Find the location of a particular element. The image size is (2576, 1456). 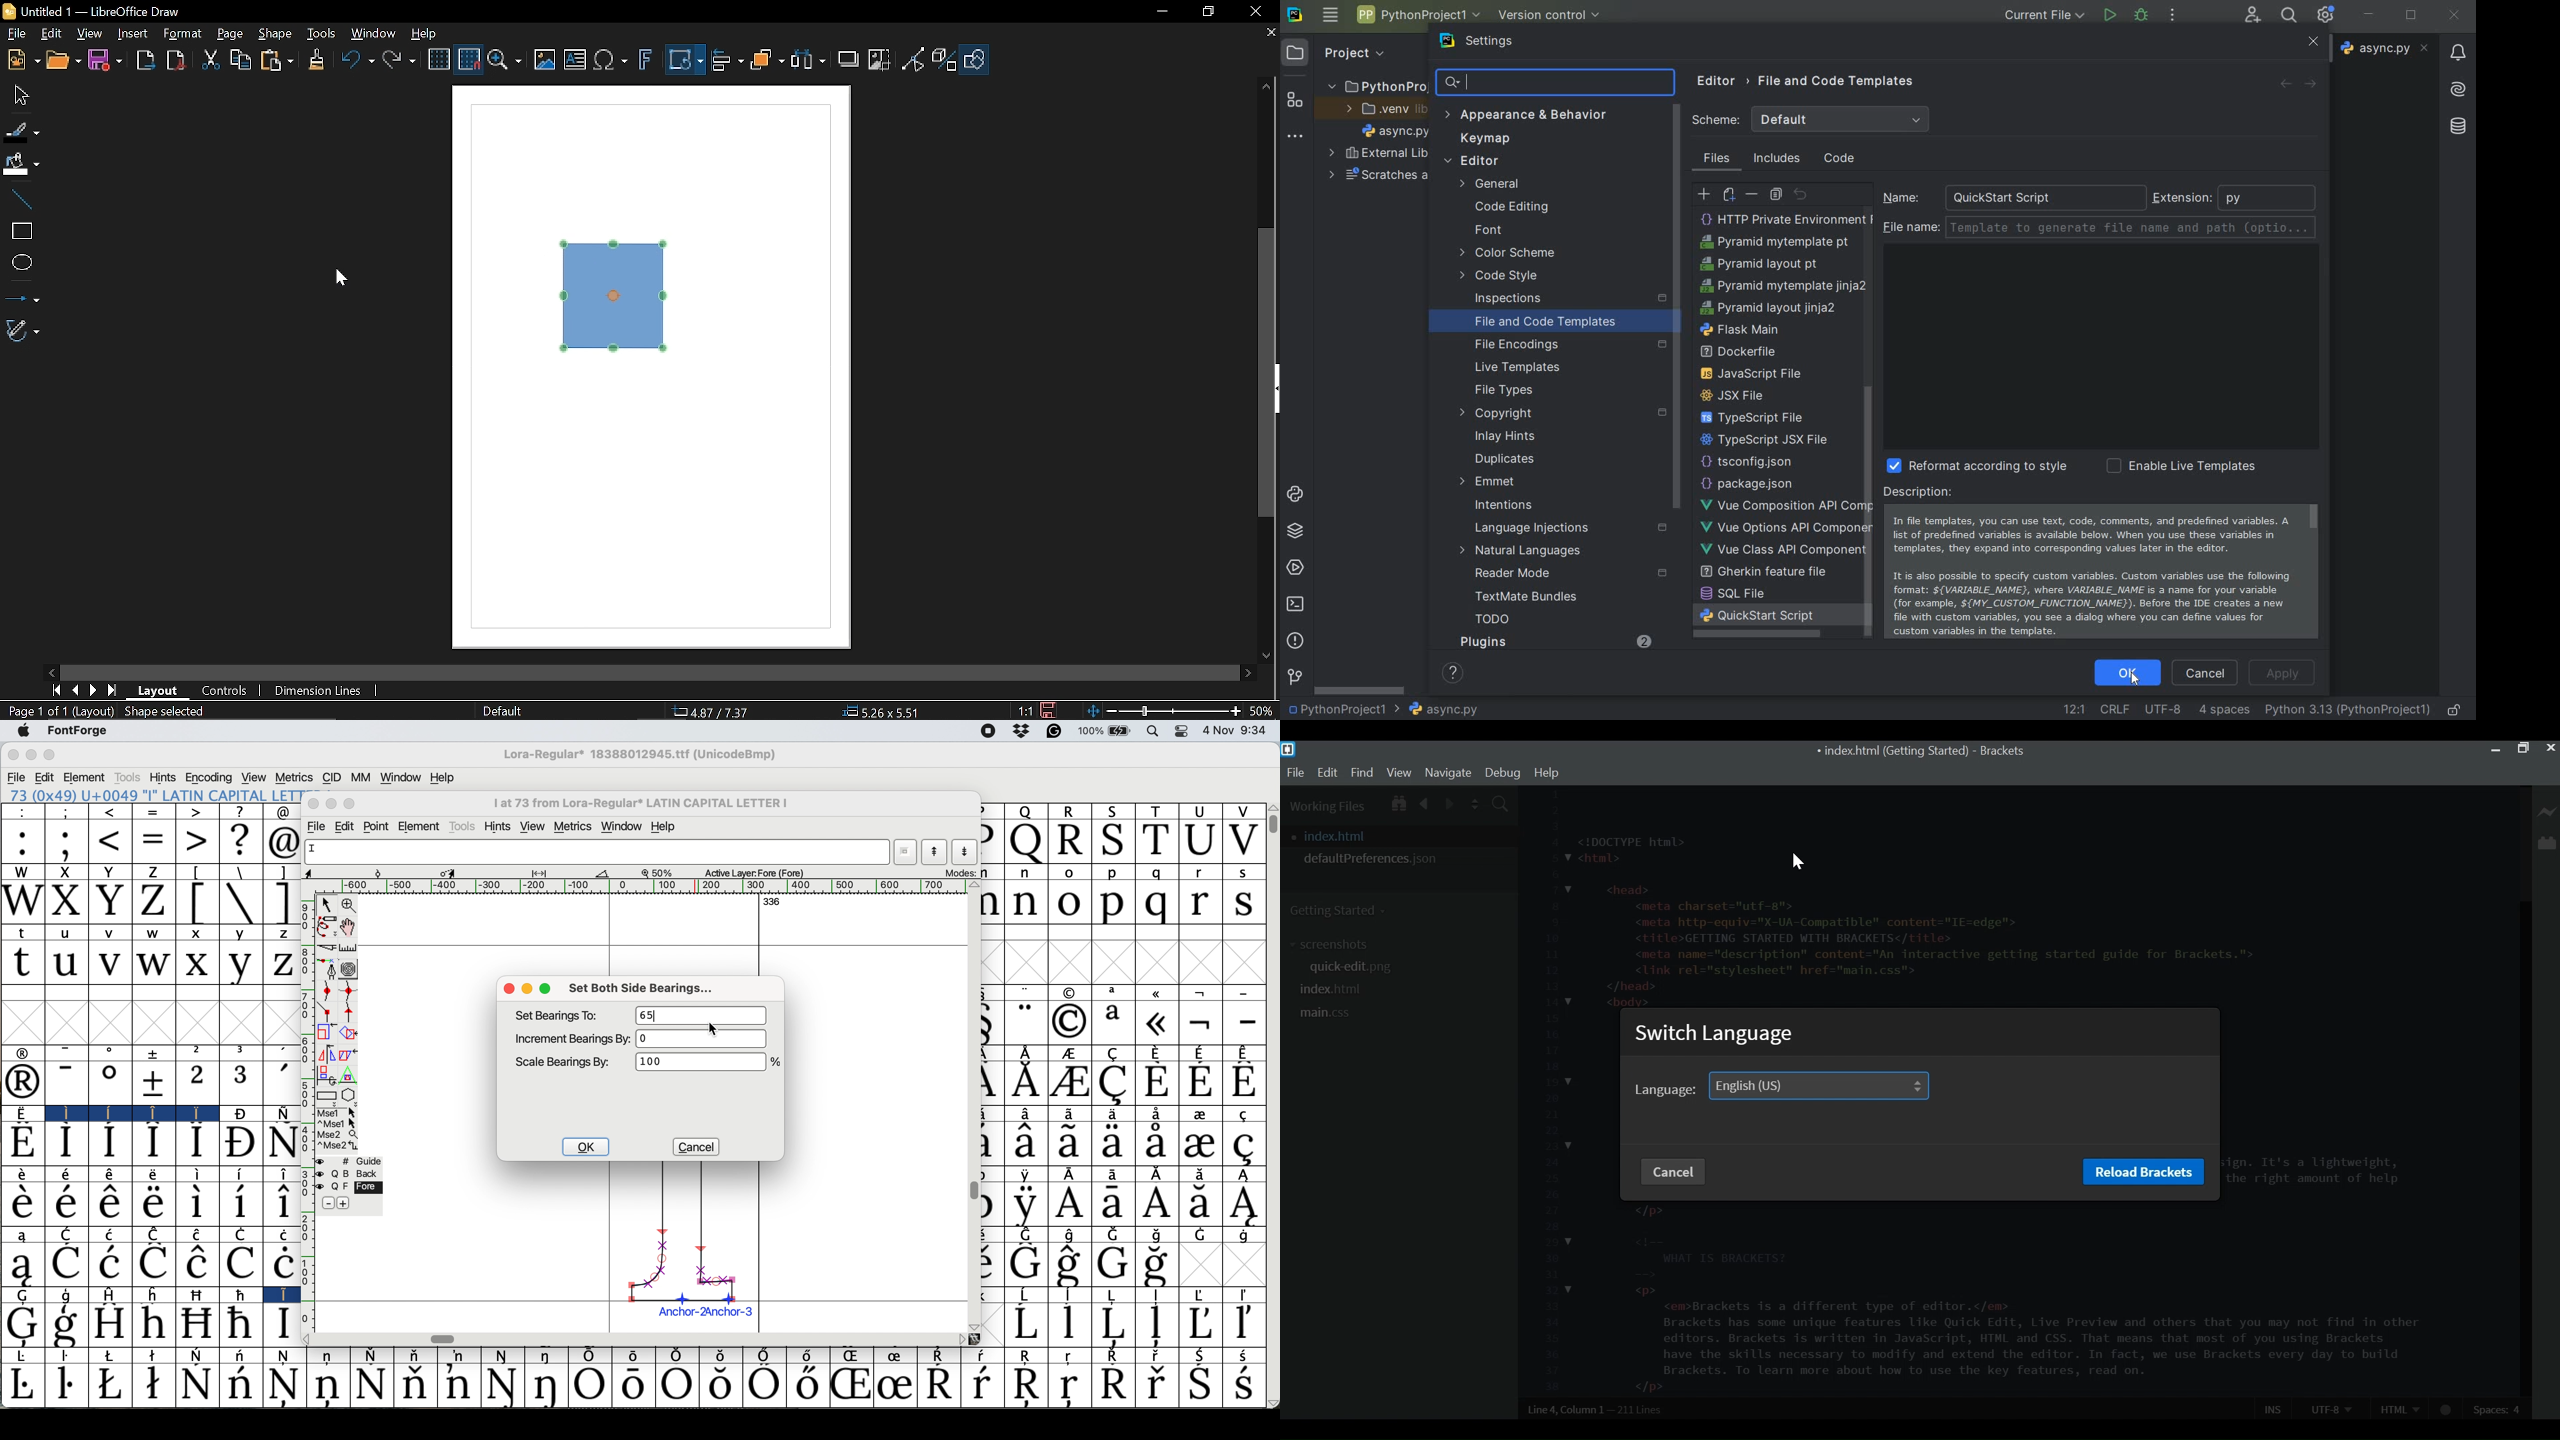

Symbol is located at coordinates (110, 1324).